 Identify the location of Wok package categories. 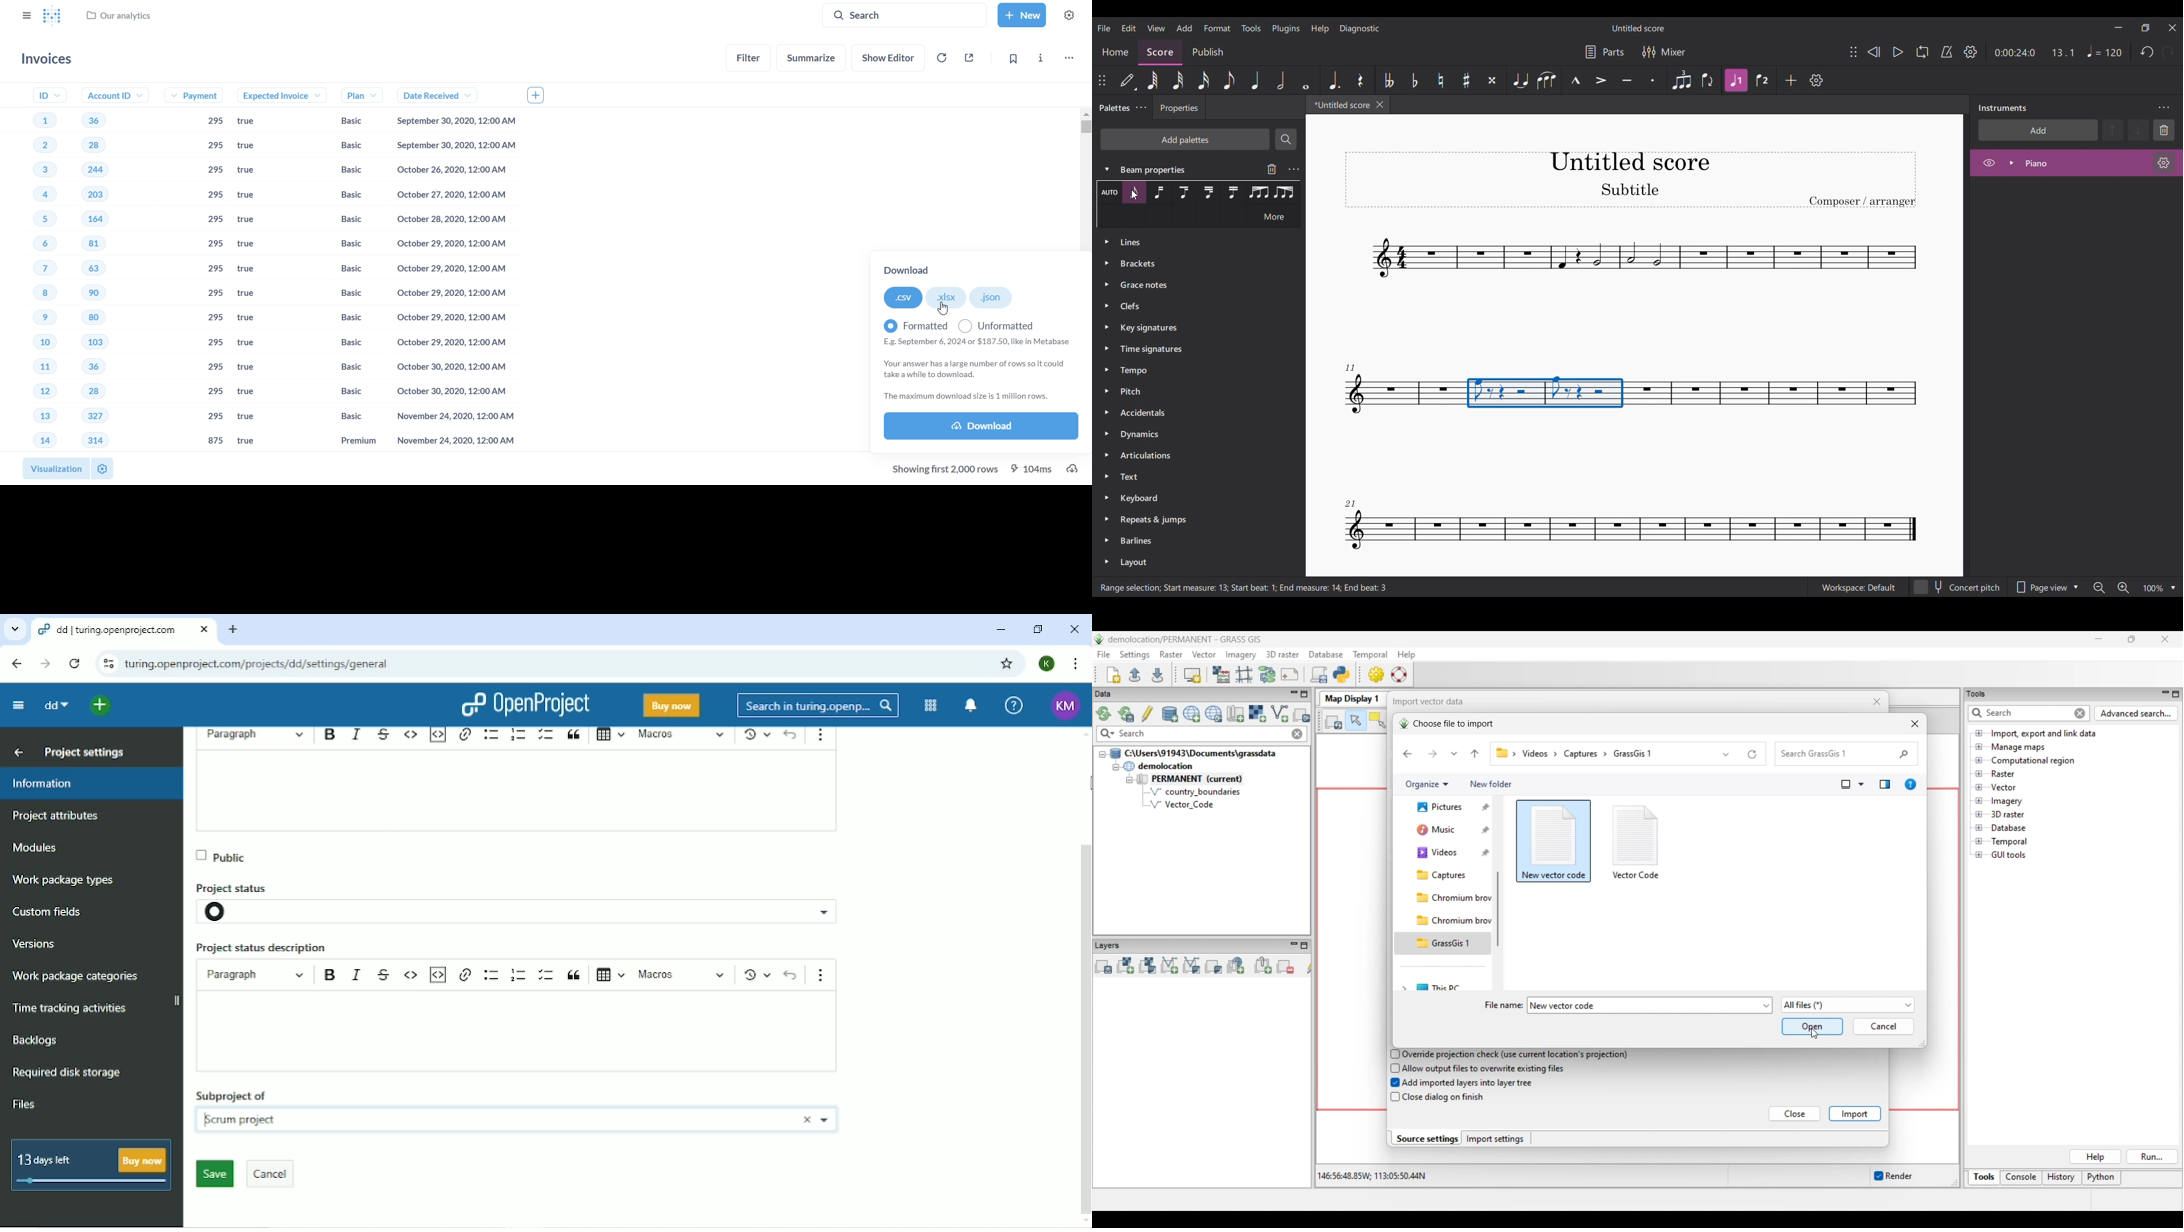
(76, 977).